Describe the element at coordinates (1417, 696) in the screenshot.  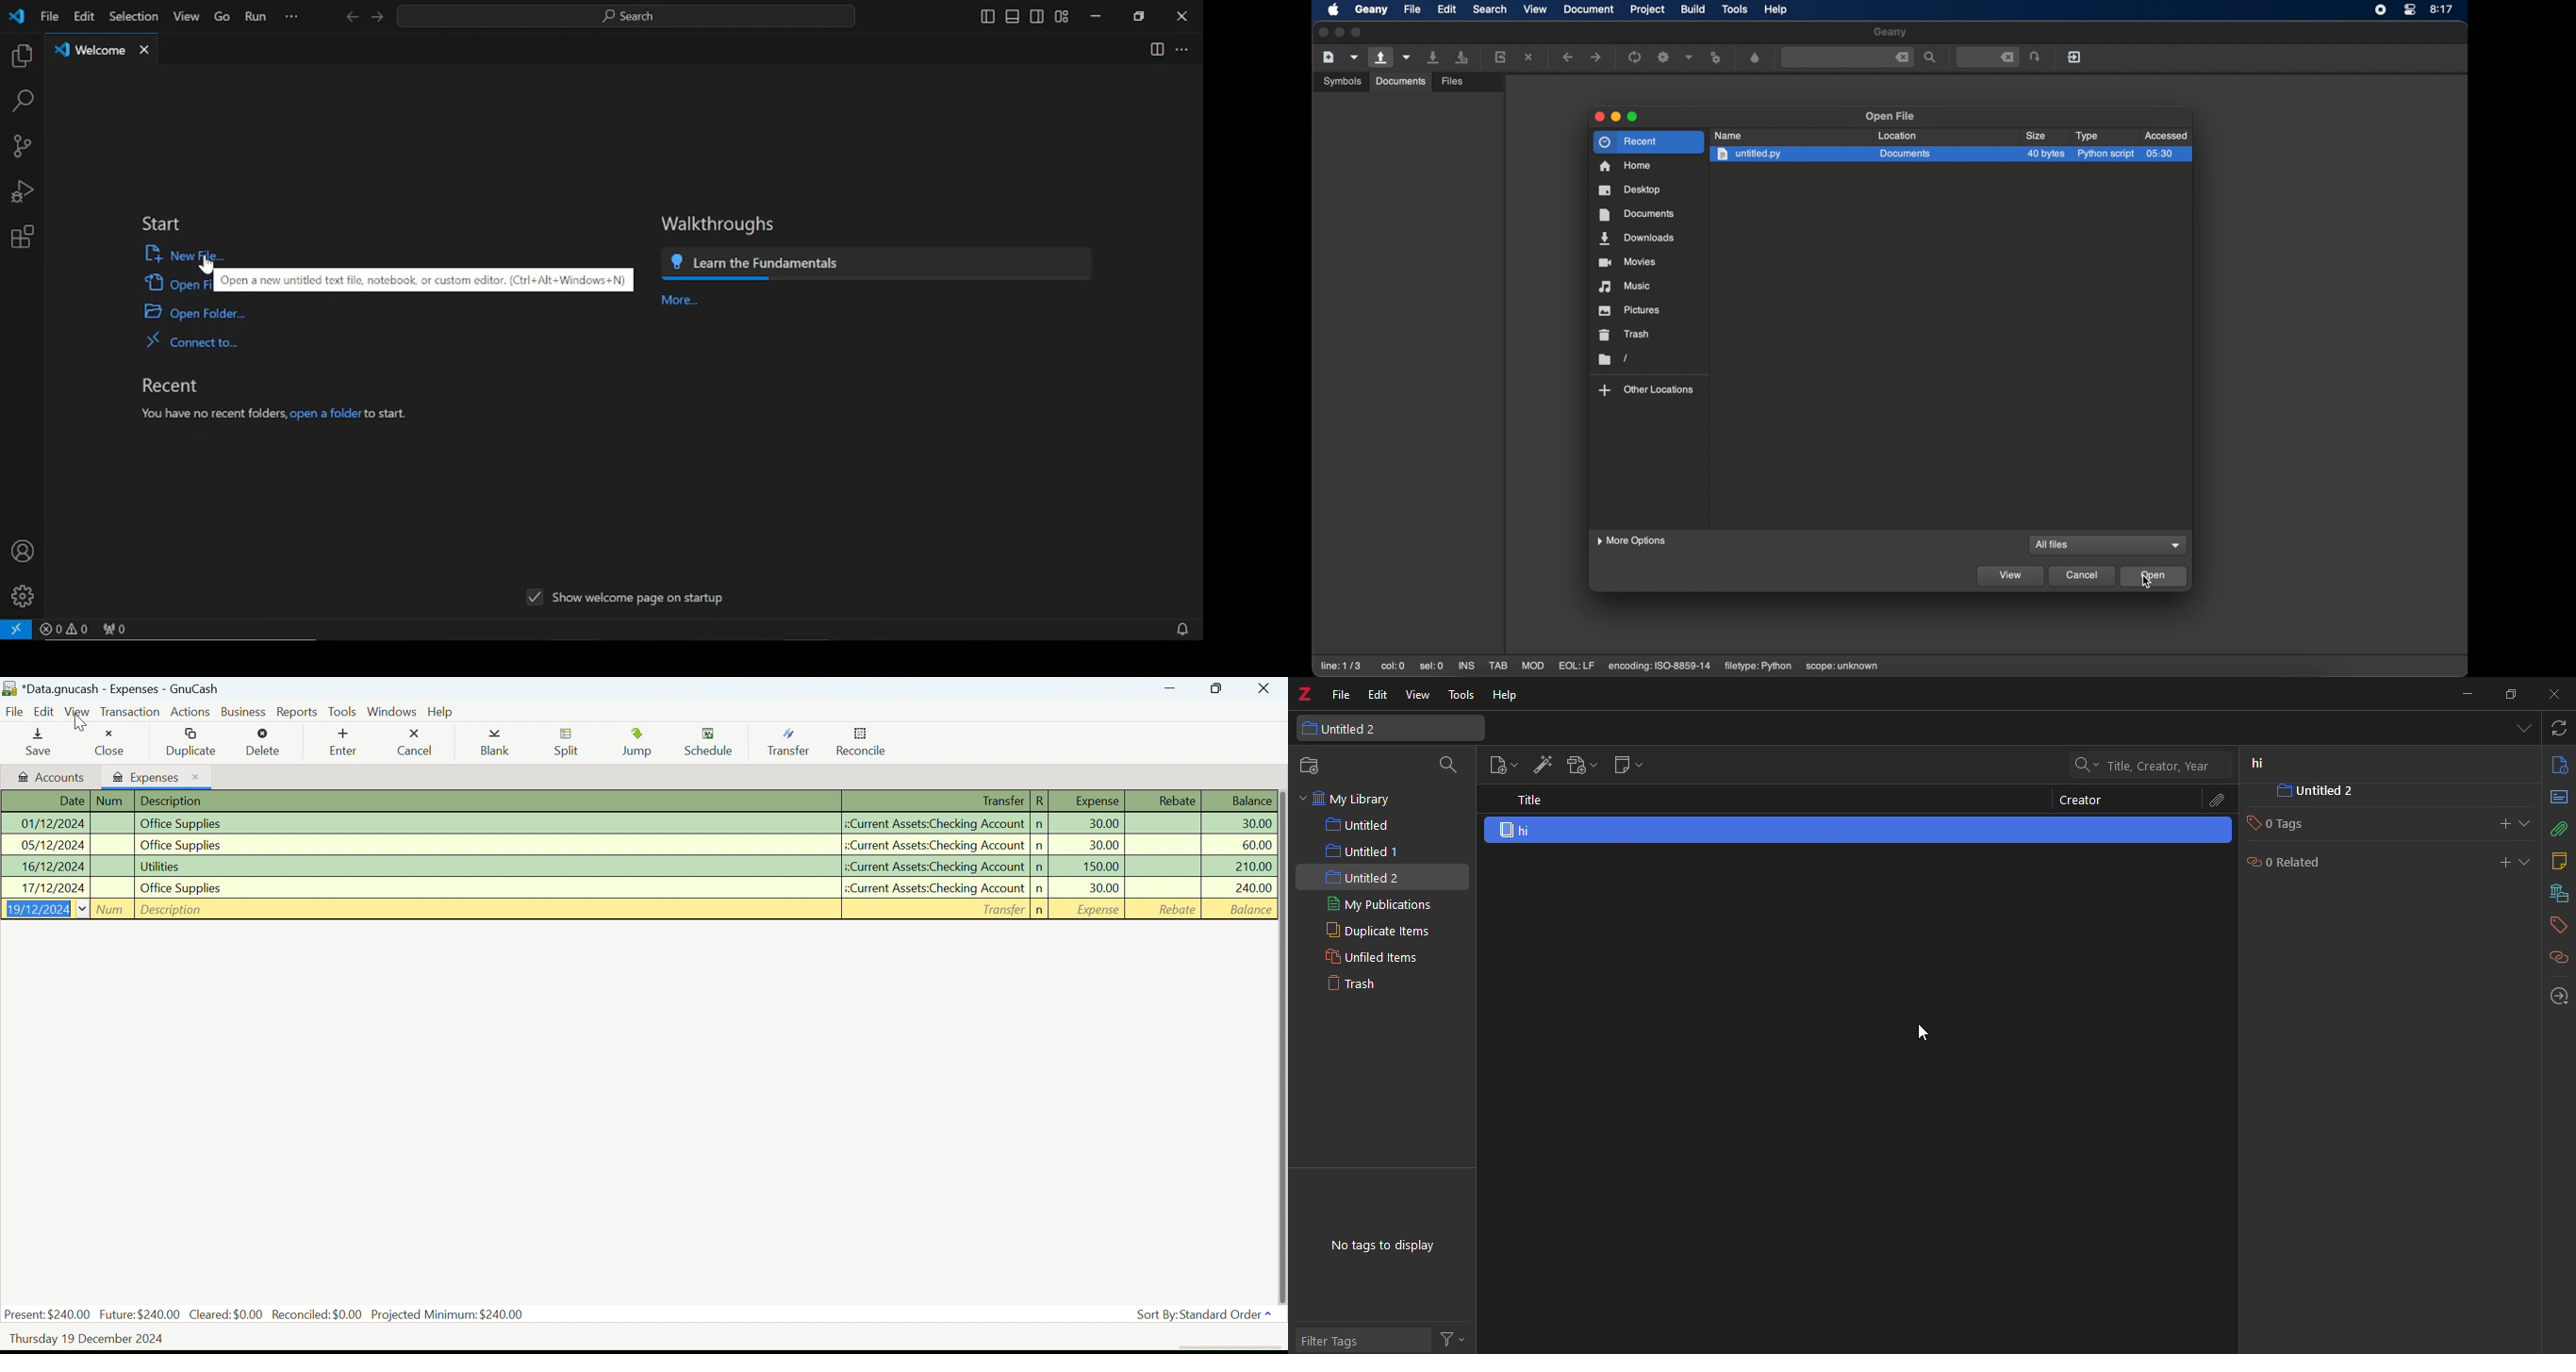
I see `view` at that location.